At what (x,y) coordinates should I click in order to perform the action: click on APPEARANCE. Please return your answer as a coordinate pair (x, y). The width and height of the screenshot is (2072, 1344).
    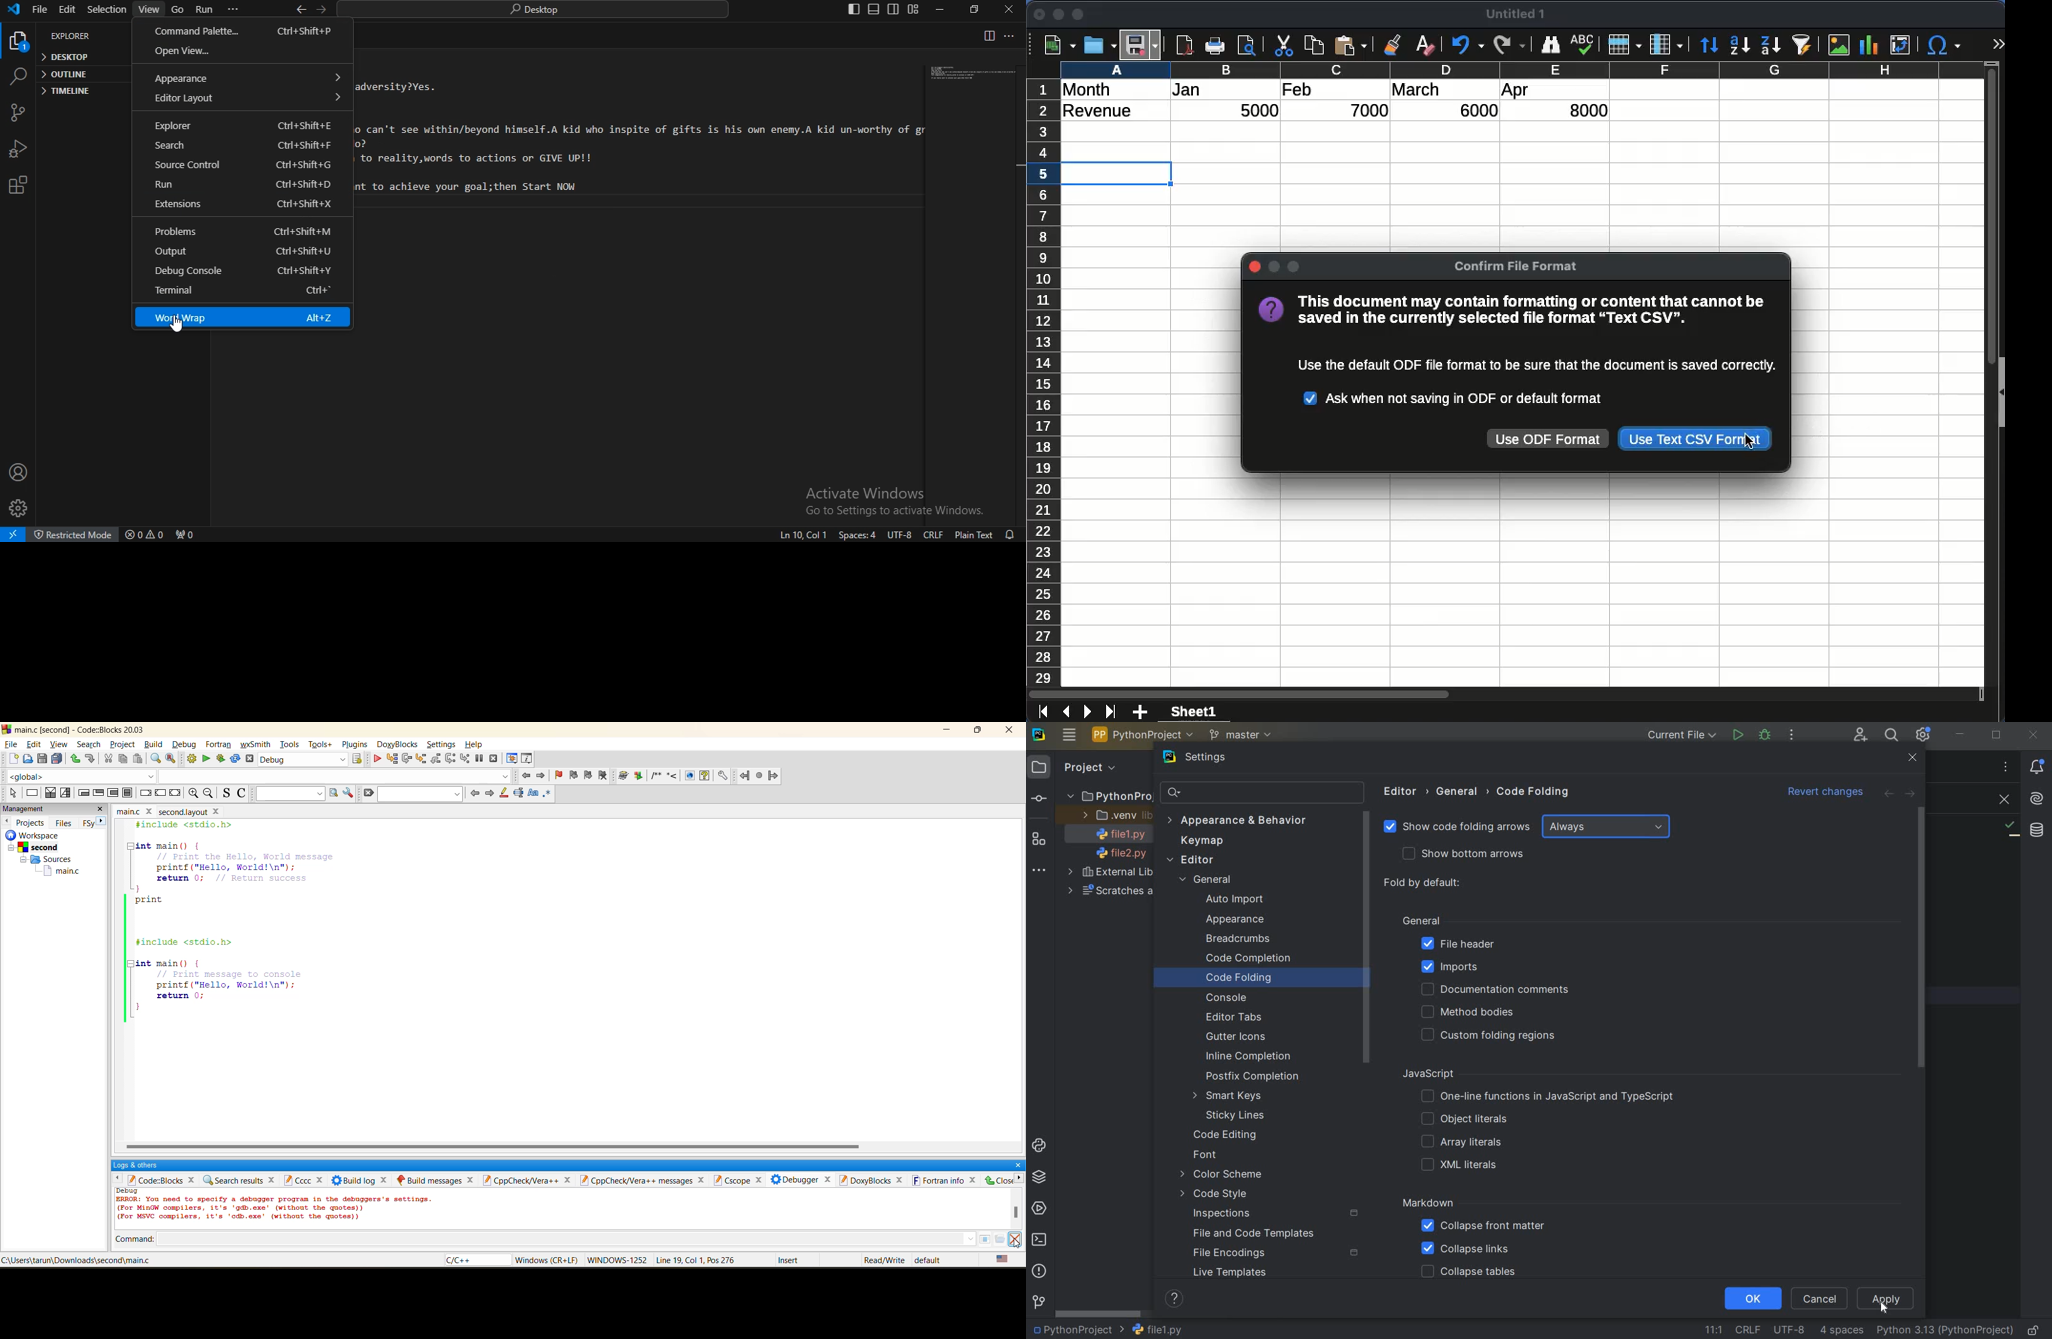
    Looking at the image, I should click on (1247, 921).